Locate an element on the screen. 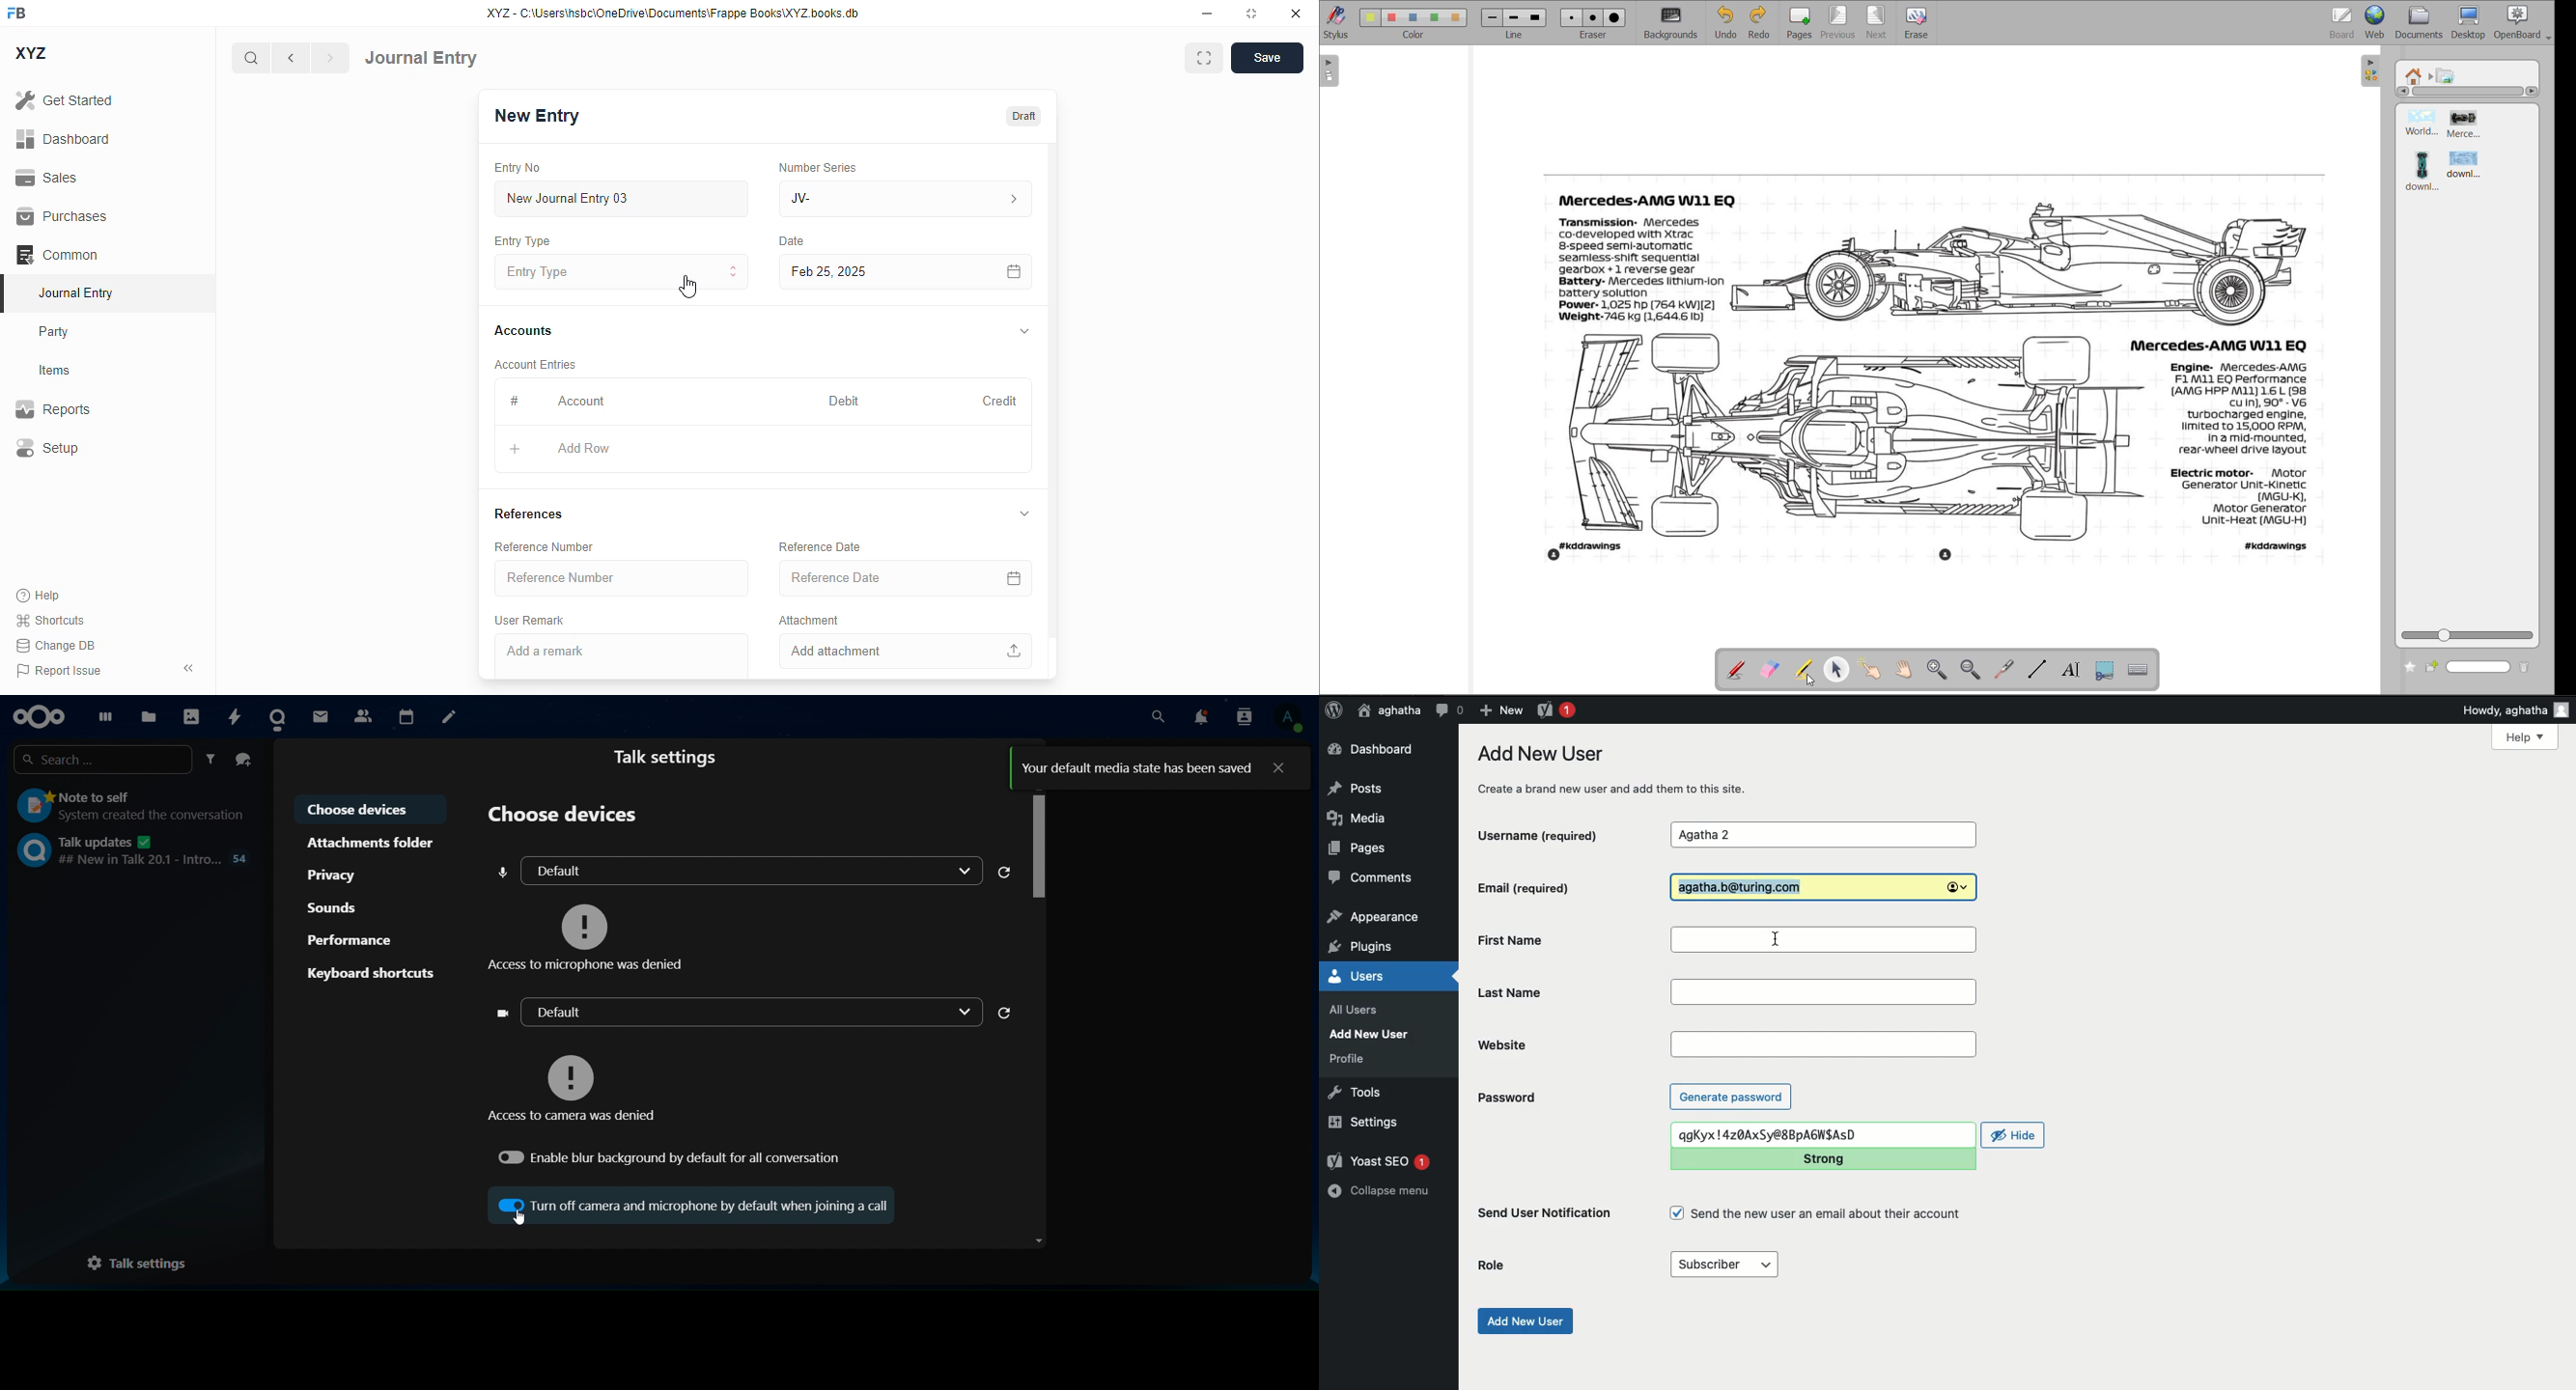  choose devices is located at coordinates (371, 810).